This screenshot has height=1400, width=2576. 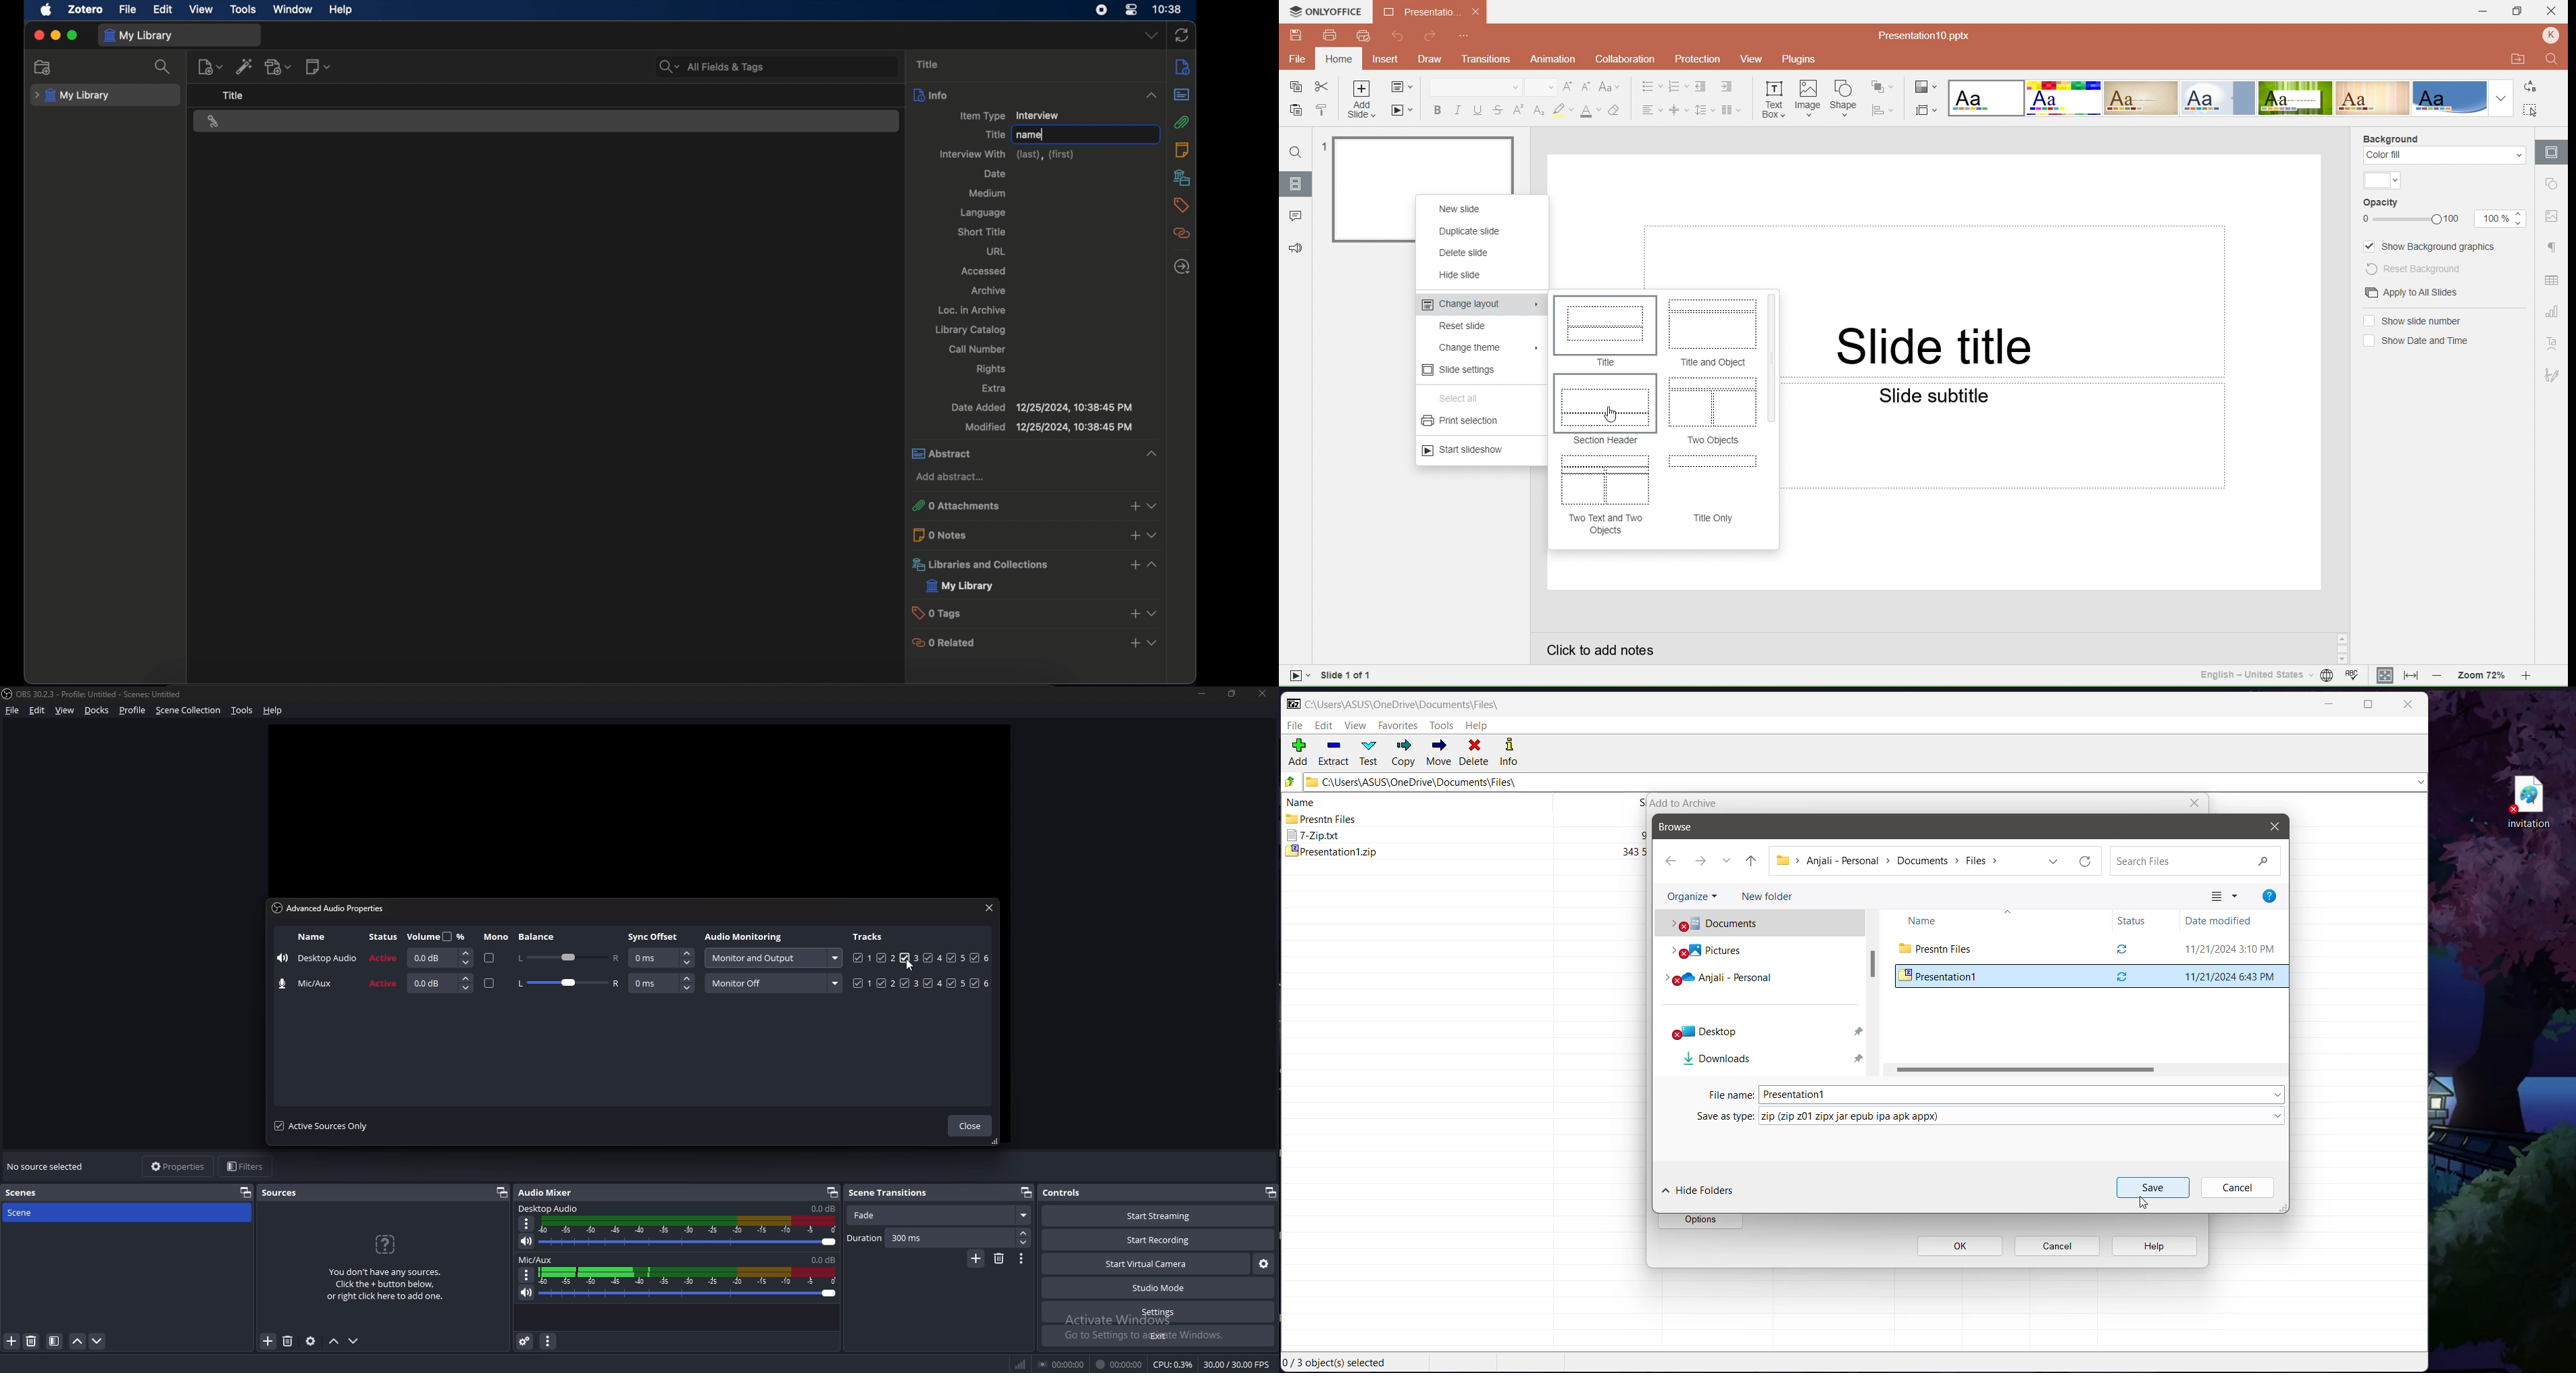 What do you see at coordinates (984, 214) in the screenshot?
I see `language` at bounding box center [984, 214].